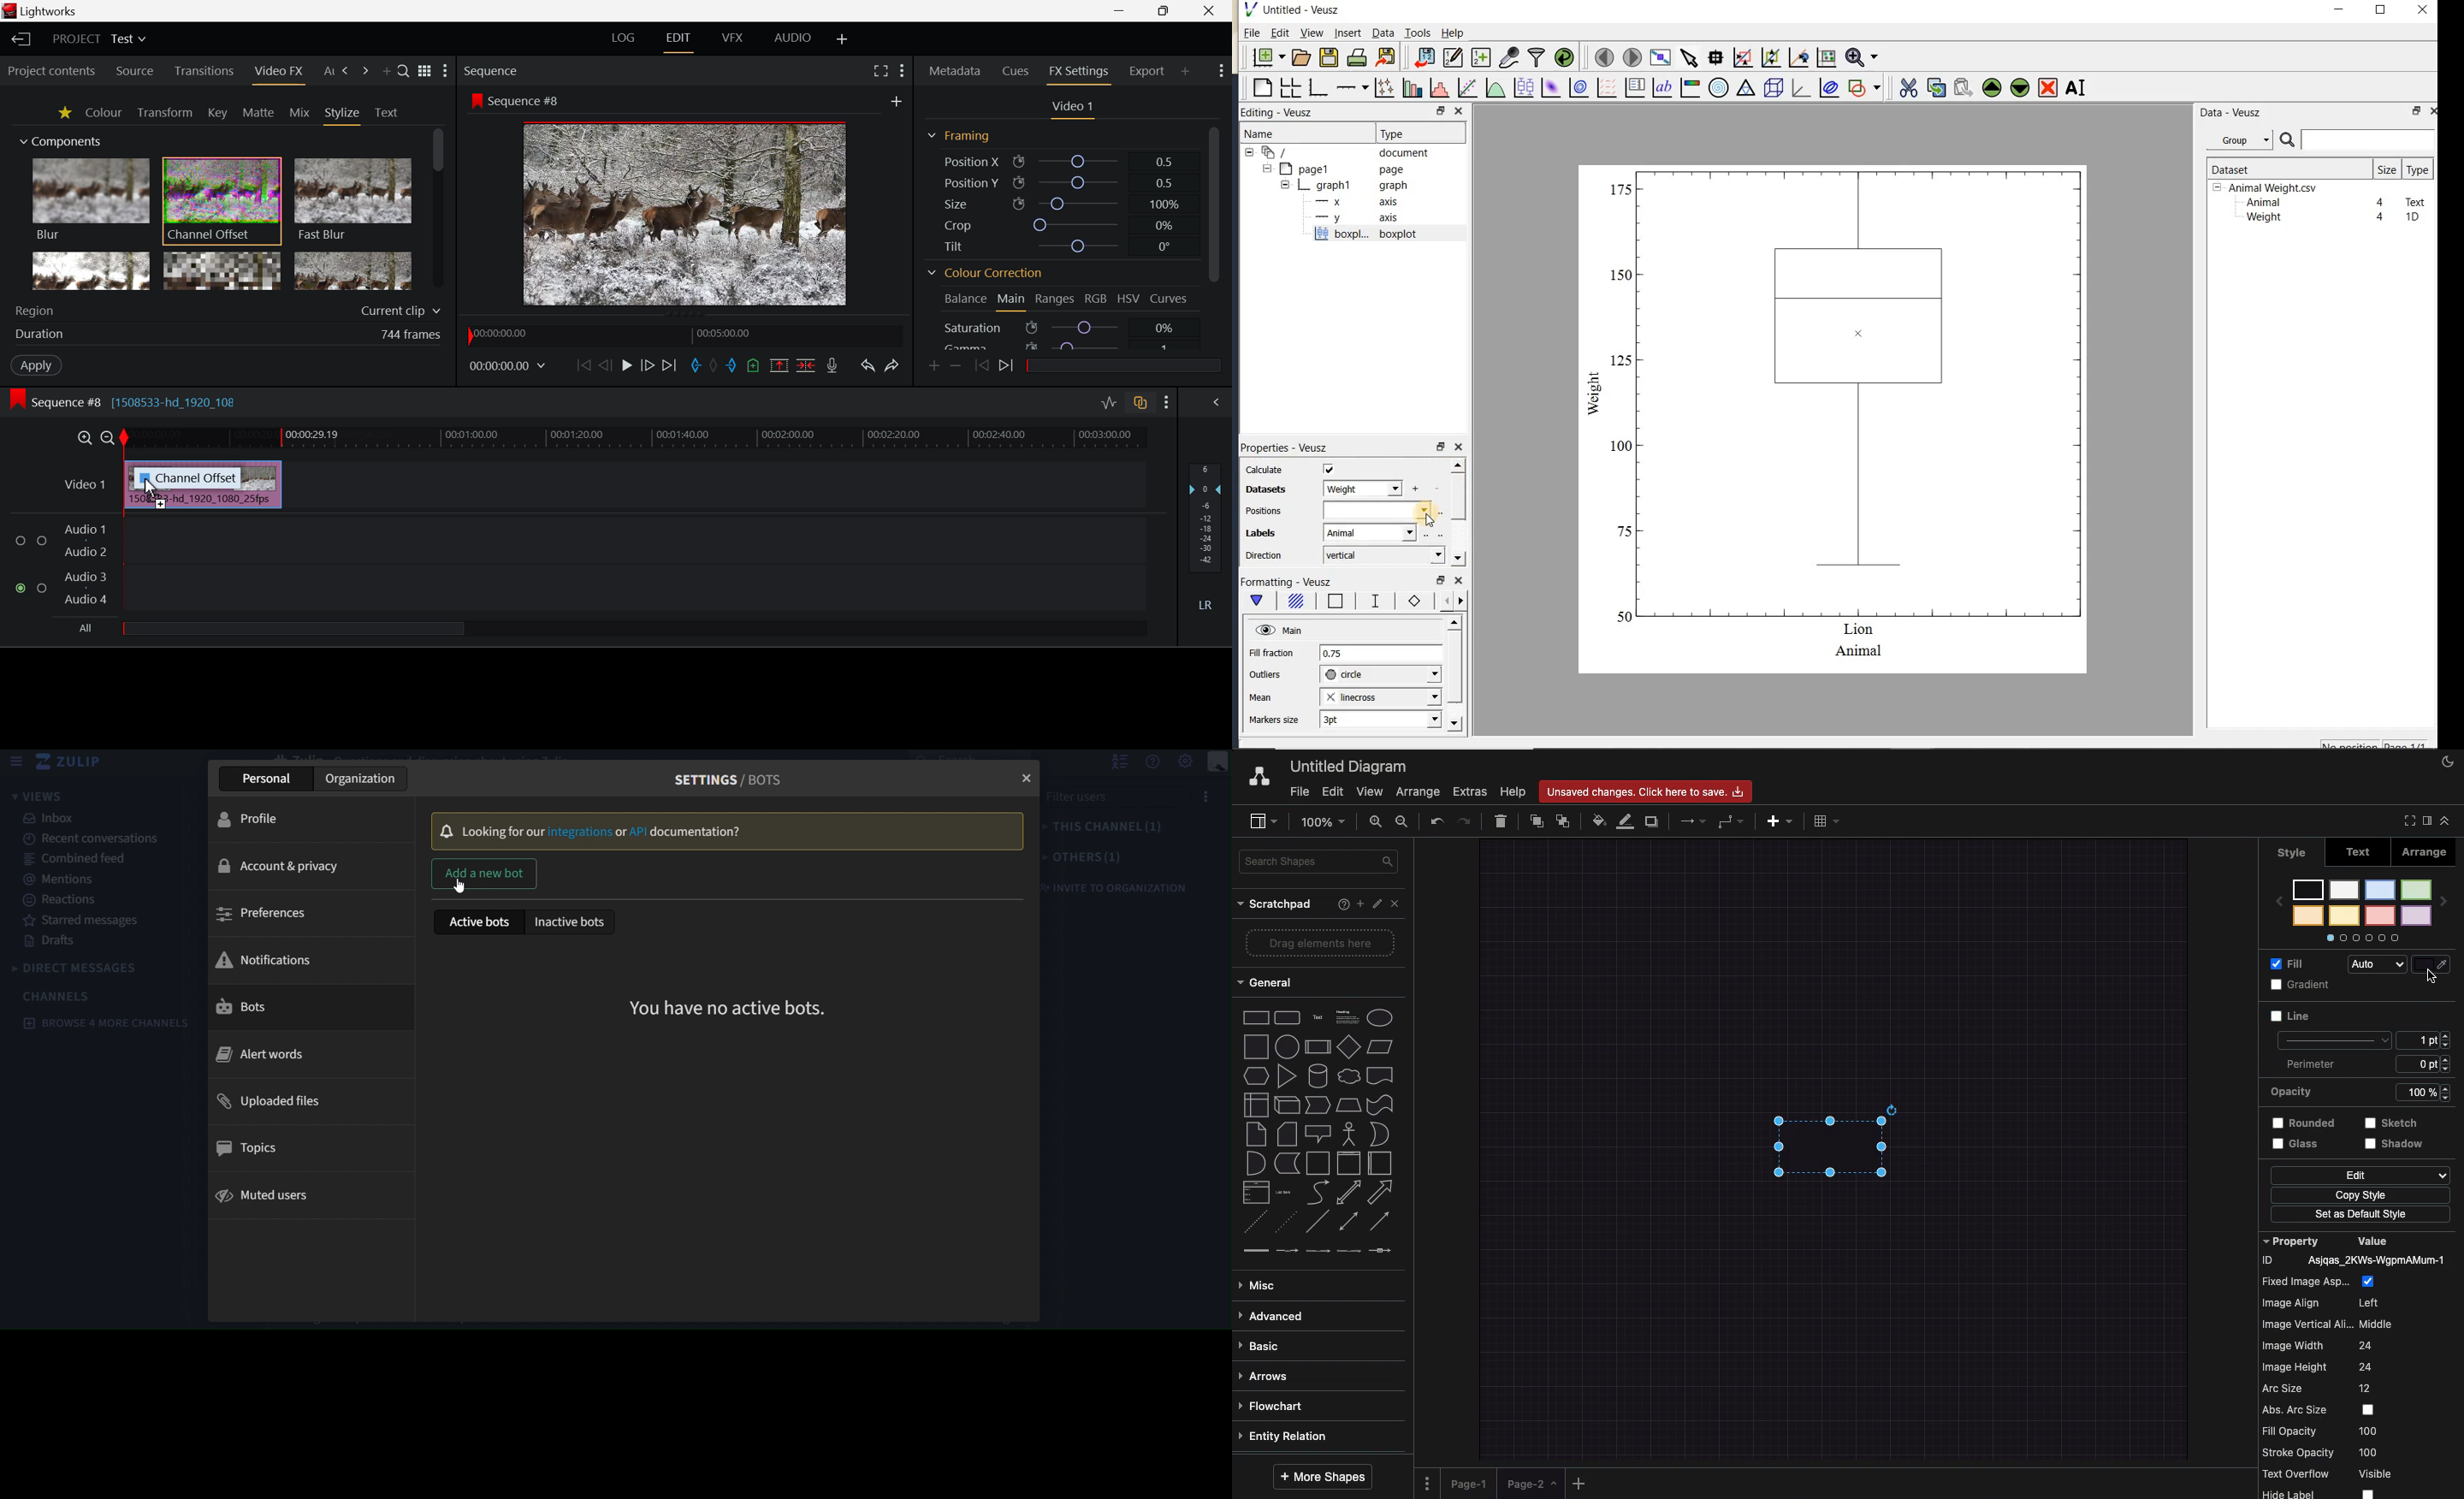  What do you see at coordinates (1256, 1016) in the screenshot?
I see `rectangle` at bounding box center [1256, 1016].